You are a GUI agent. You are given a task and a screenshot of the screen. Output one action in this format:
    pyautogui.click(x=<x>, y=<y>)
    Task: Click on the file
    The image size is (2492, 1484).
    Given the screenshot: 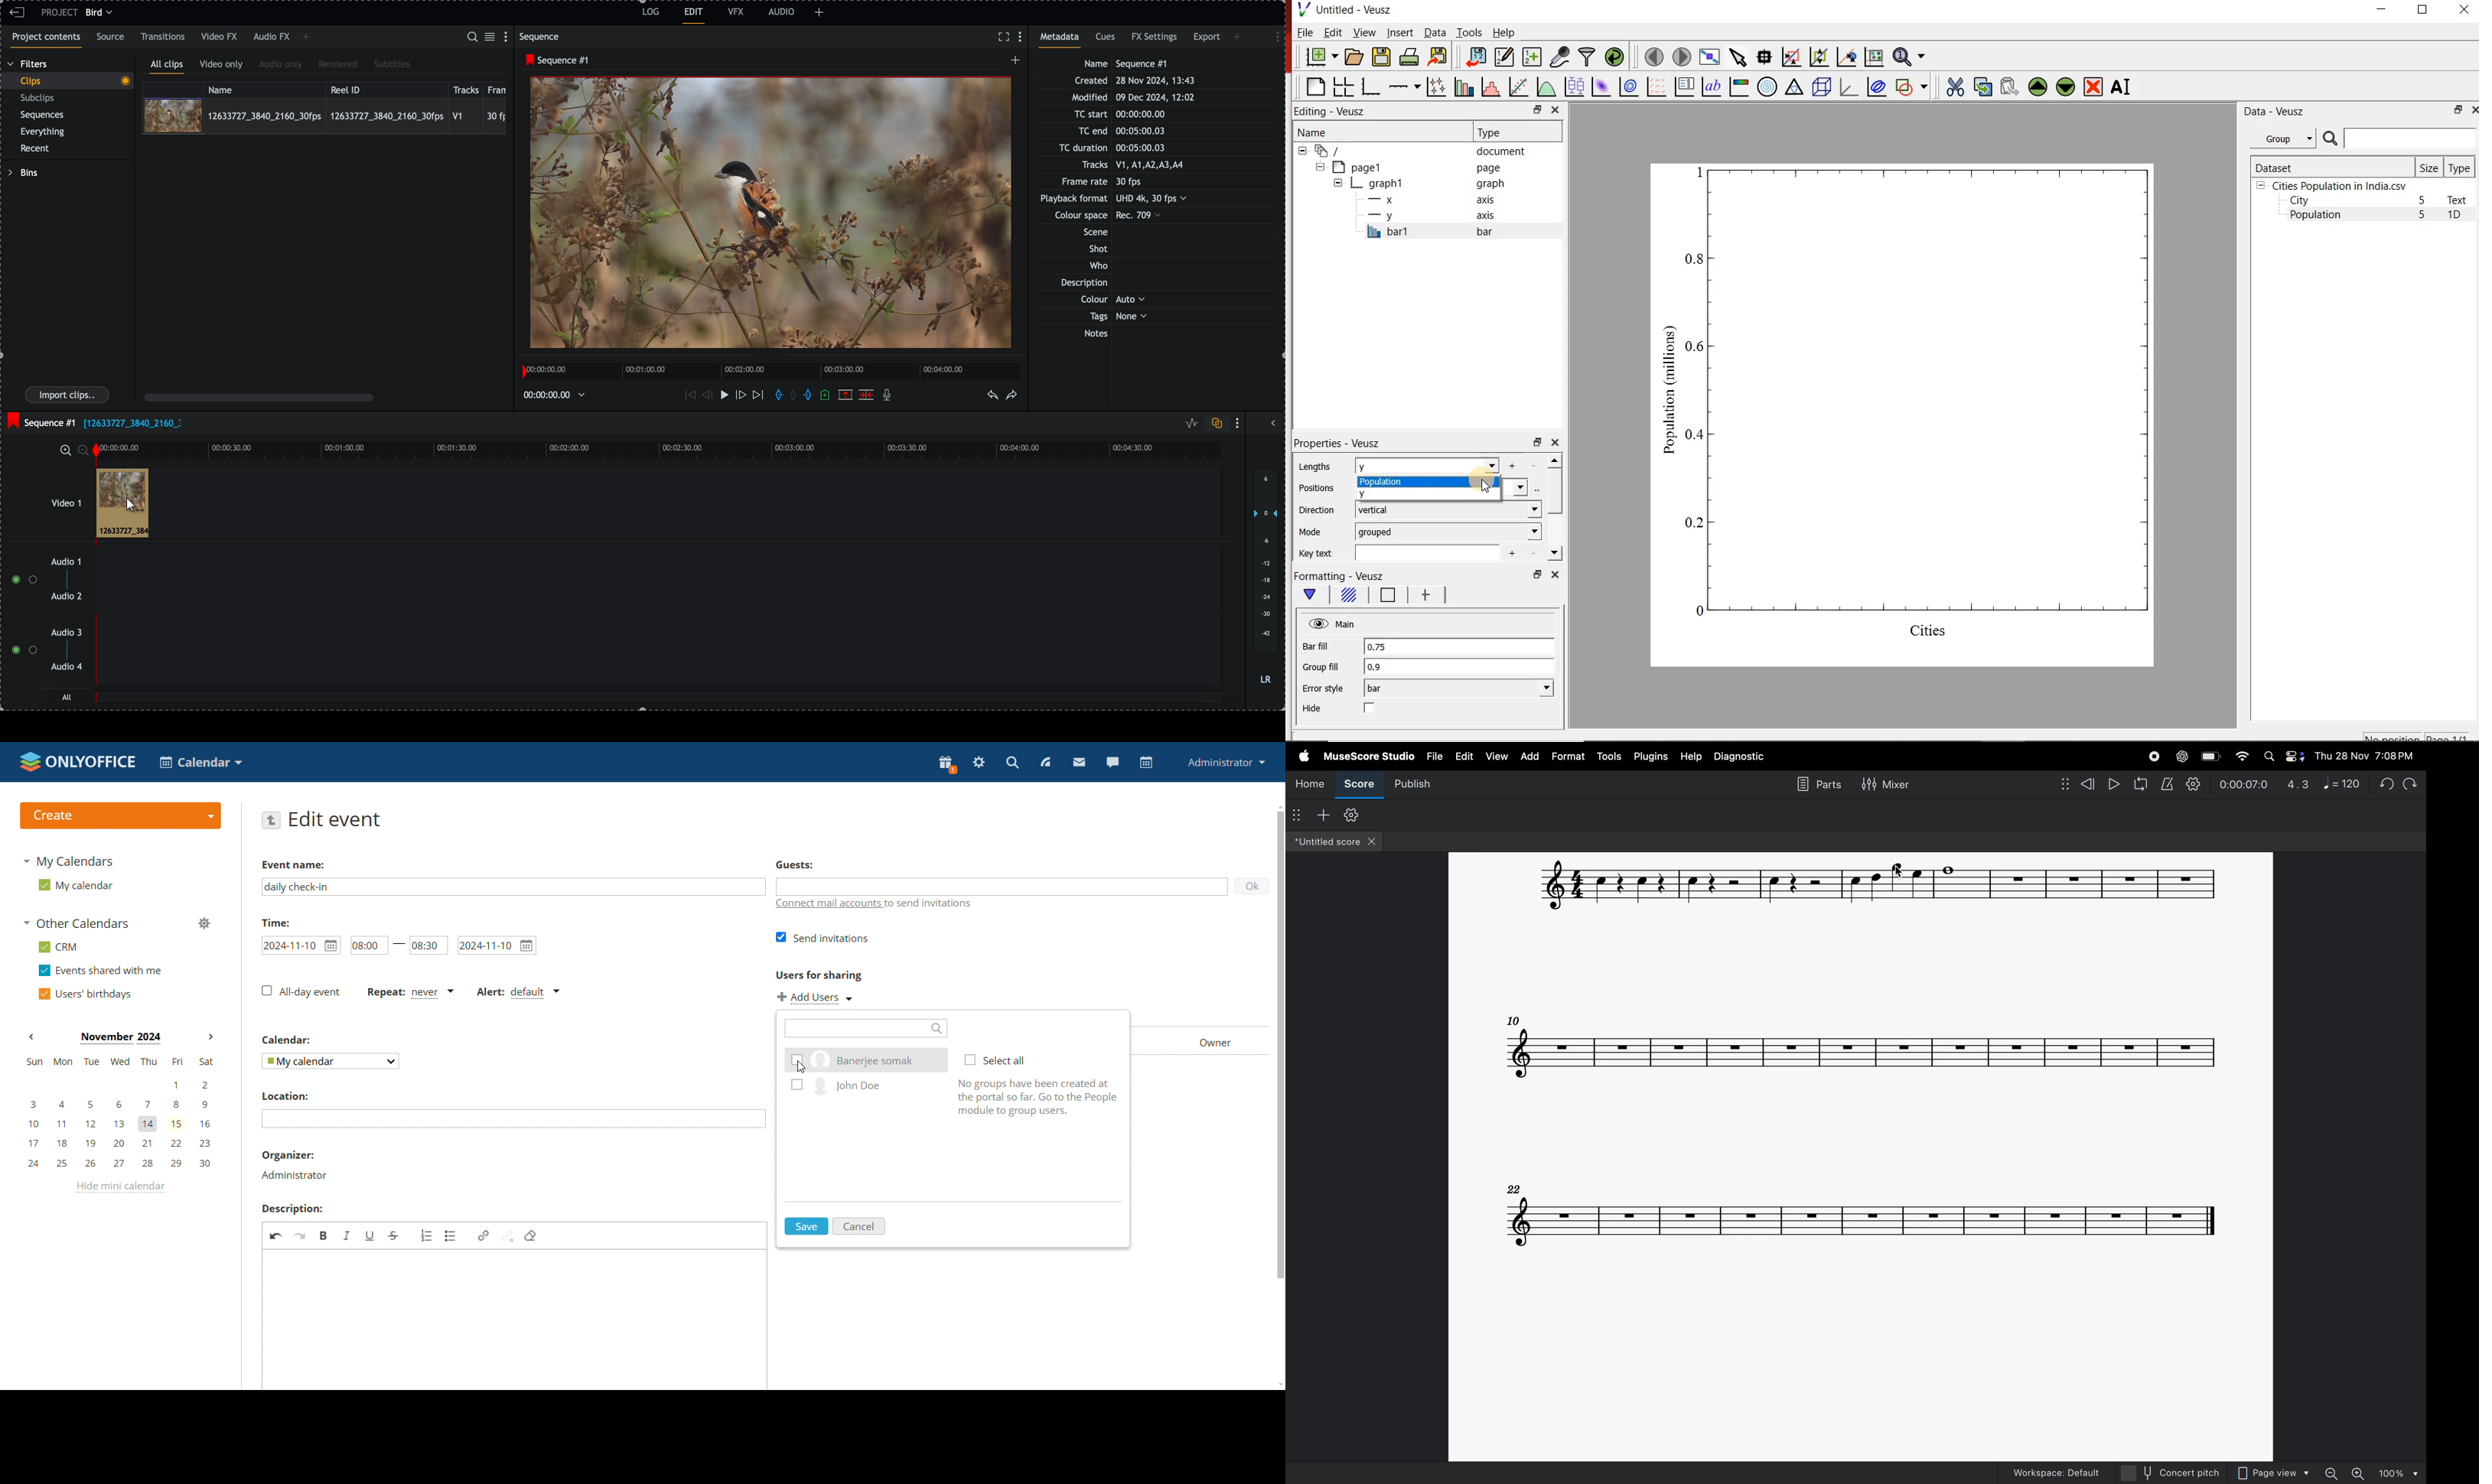 What is the action you would take?
    pyautogui.click(x=1435, y=758)
    